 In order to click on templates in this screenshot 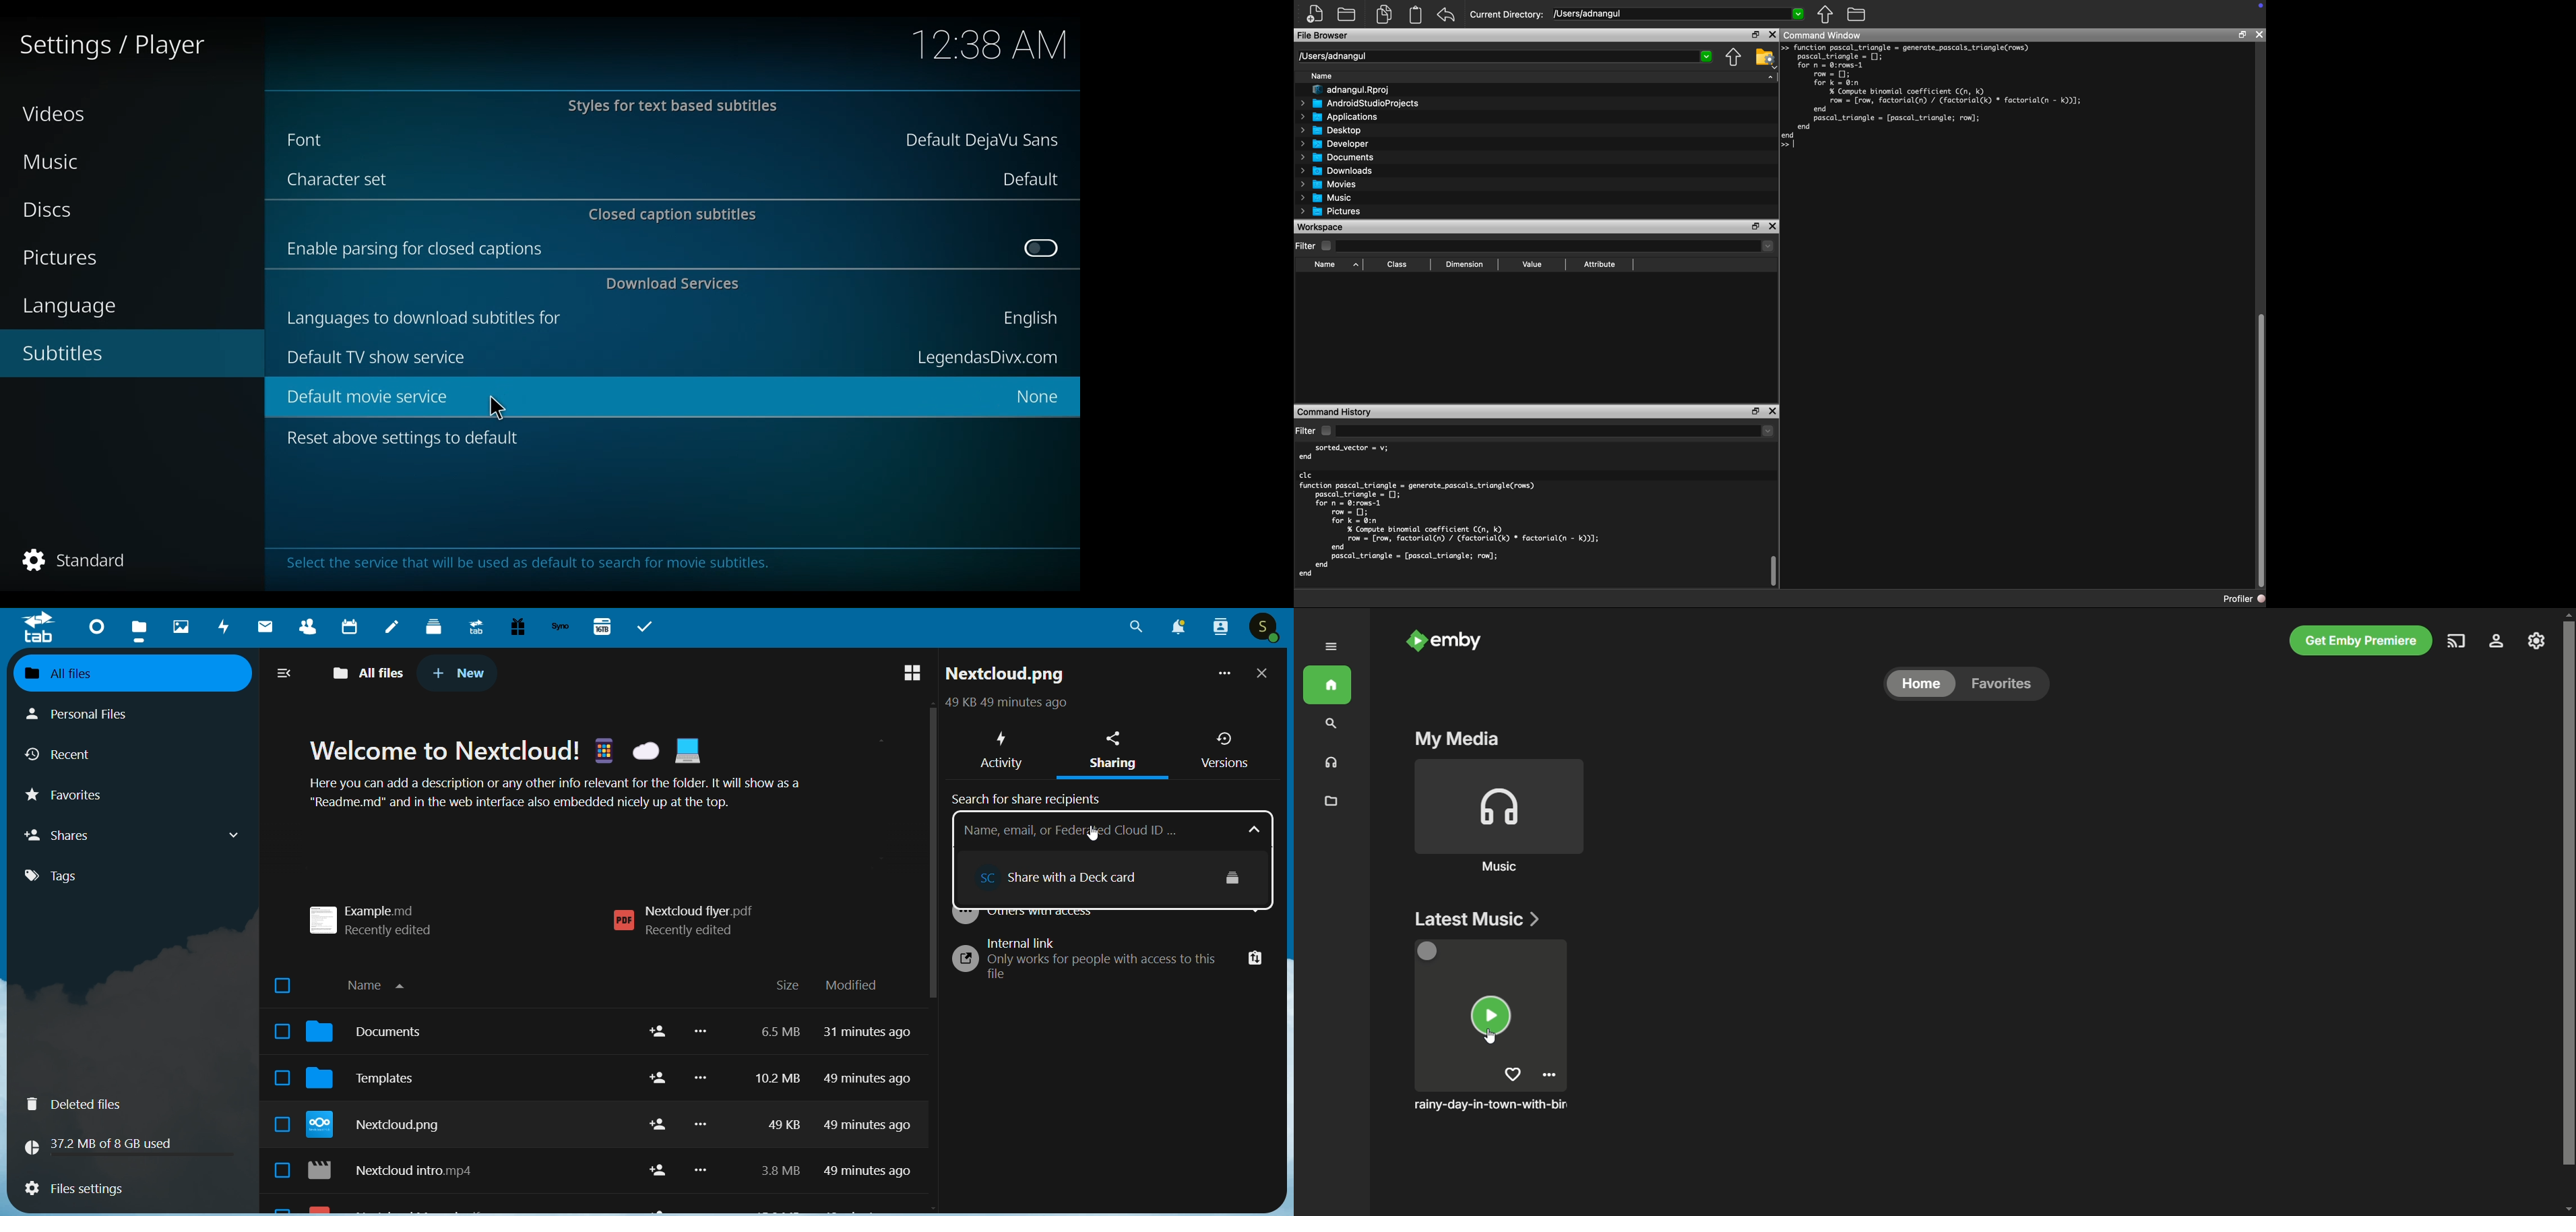, I will do `click(373, 1083)`.